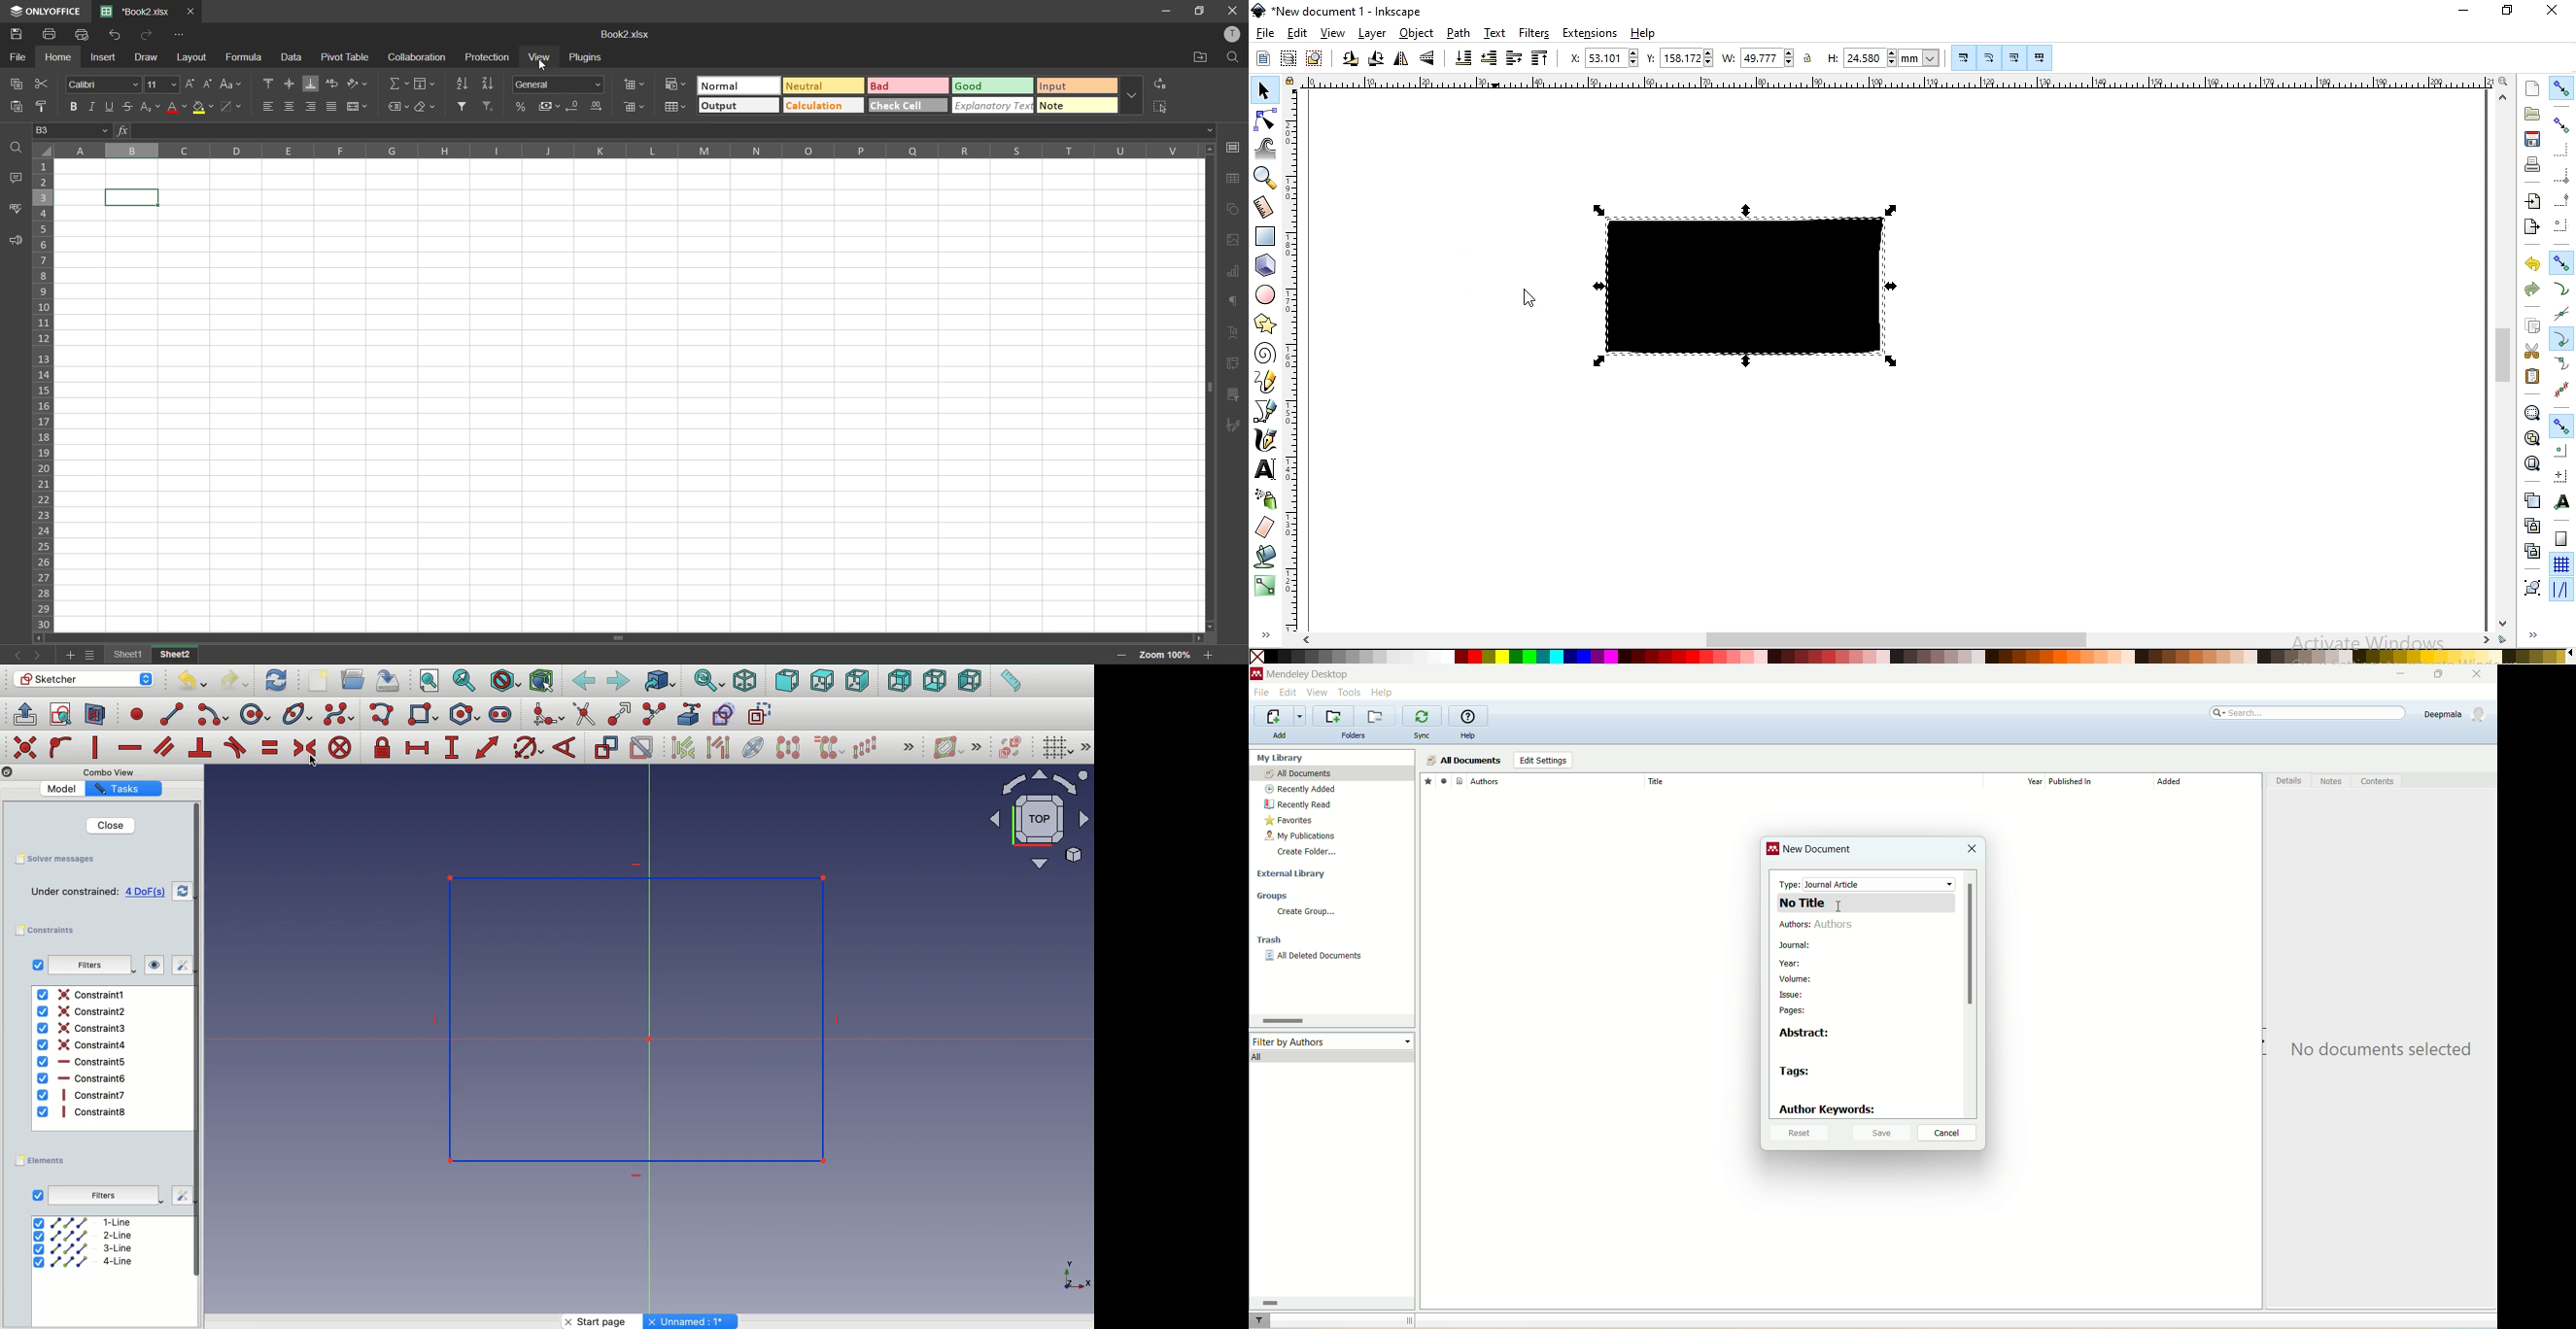 The image size is (2576, 1344). What do you see at coordinates (1643, 34) in the screenshot?
I see `help` at bounding box center [1643, 34].